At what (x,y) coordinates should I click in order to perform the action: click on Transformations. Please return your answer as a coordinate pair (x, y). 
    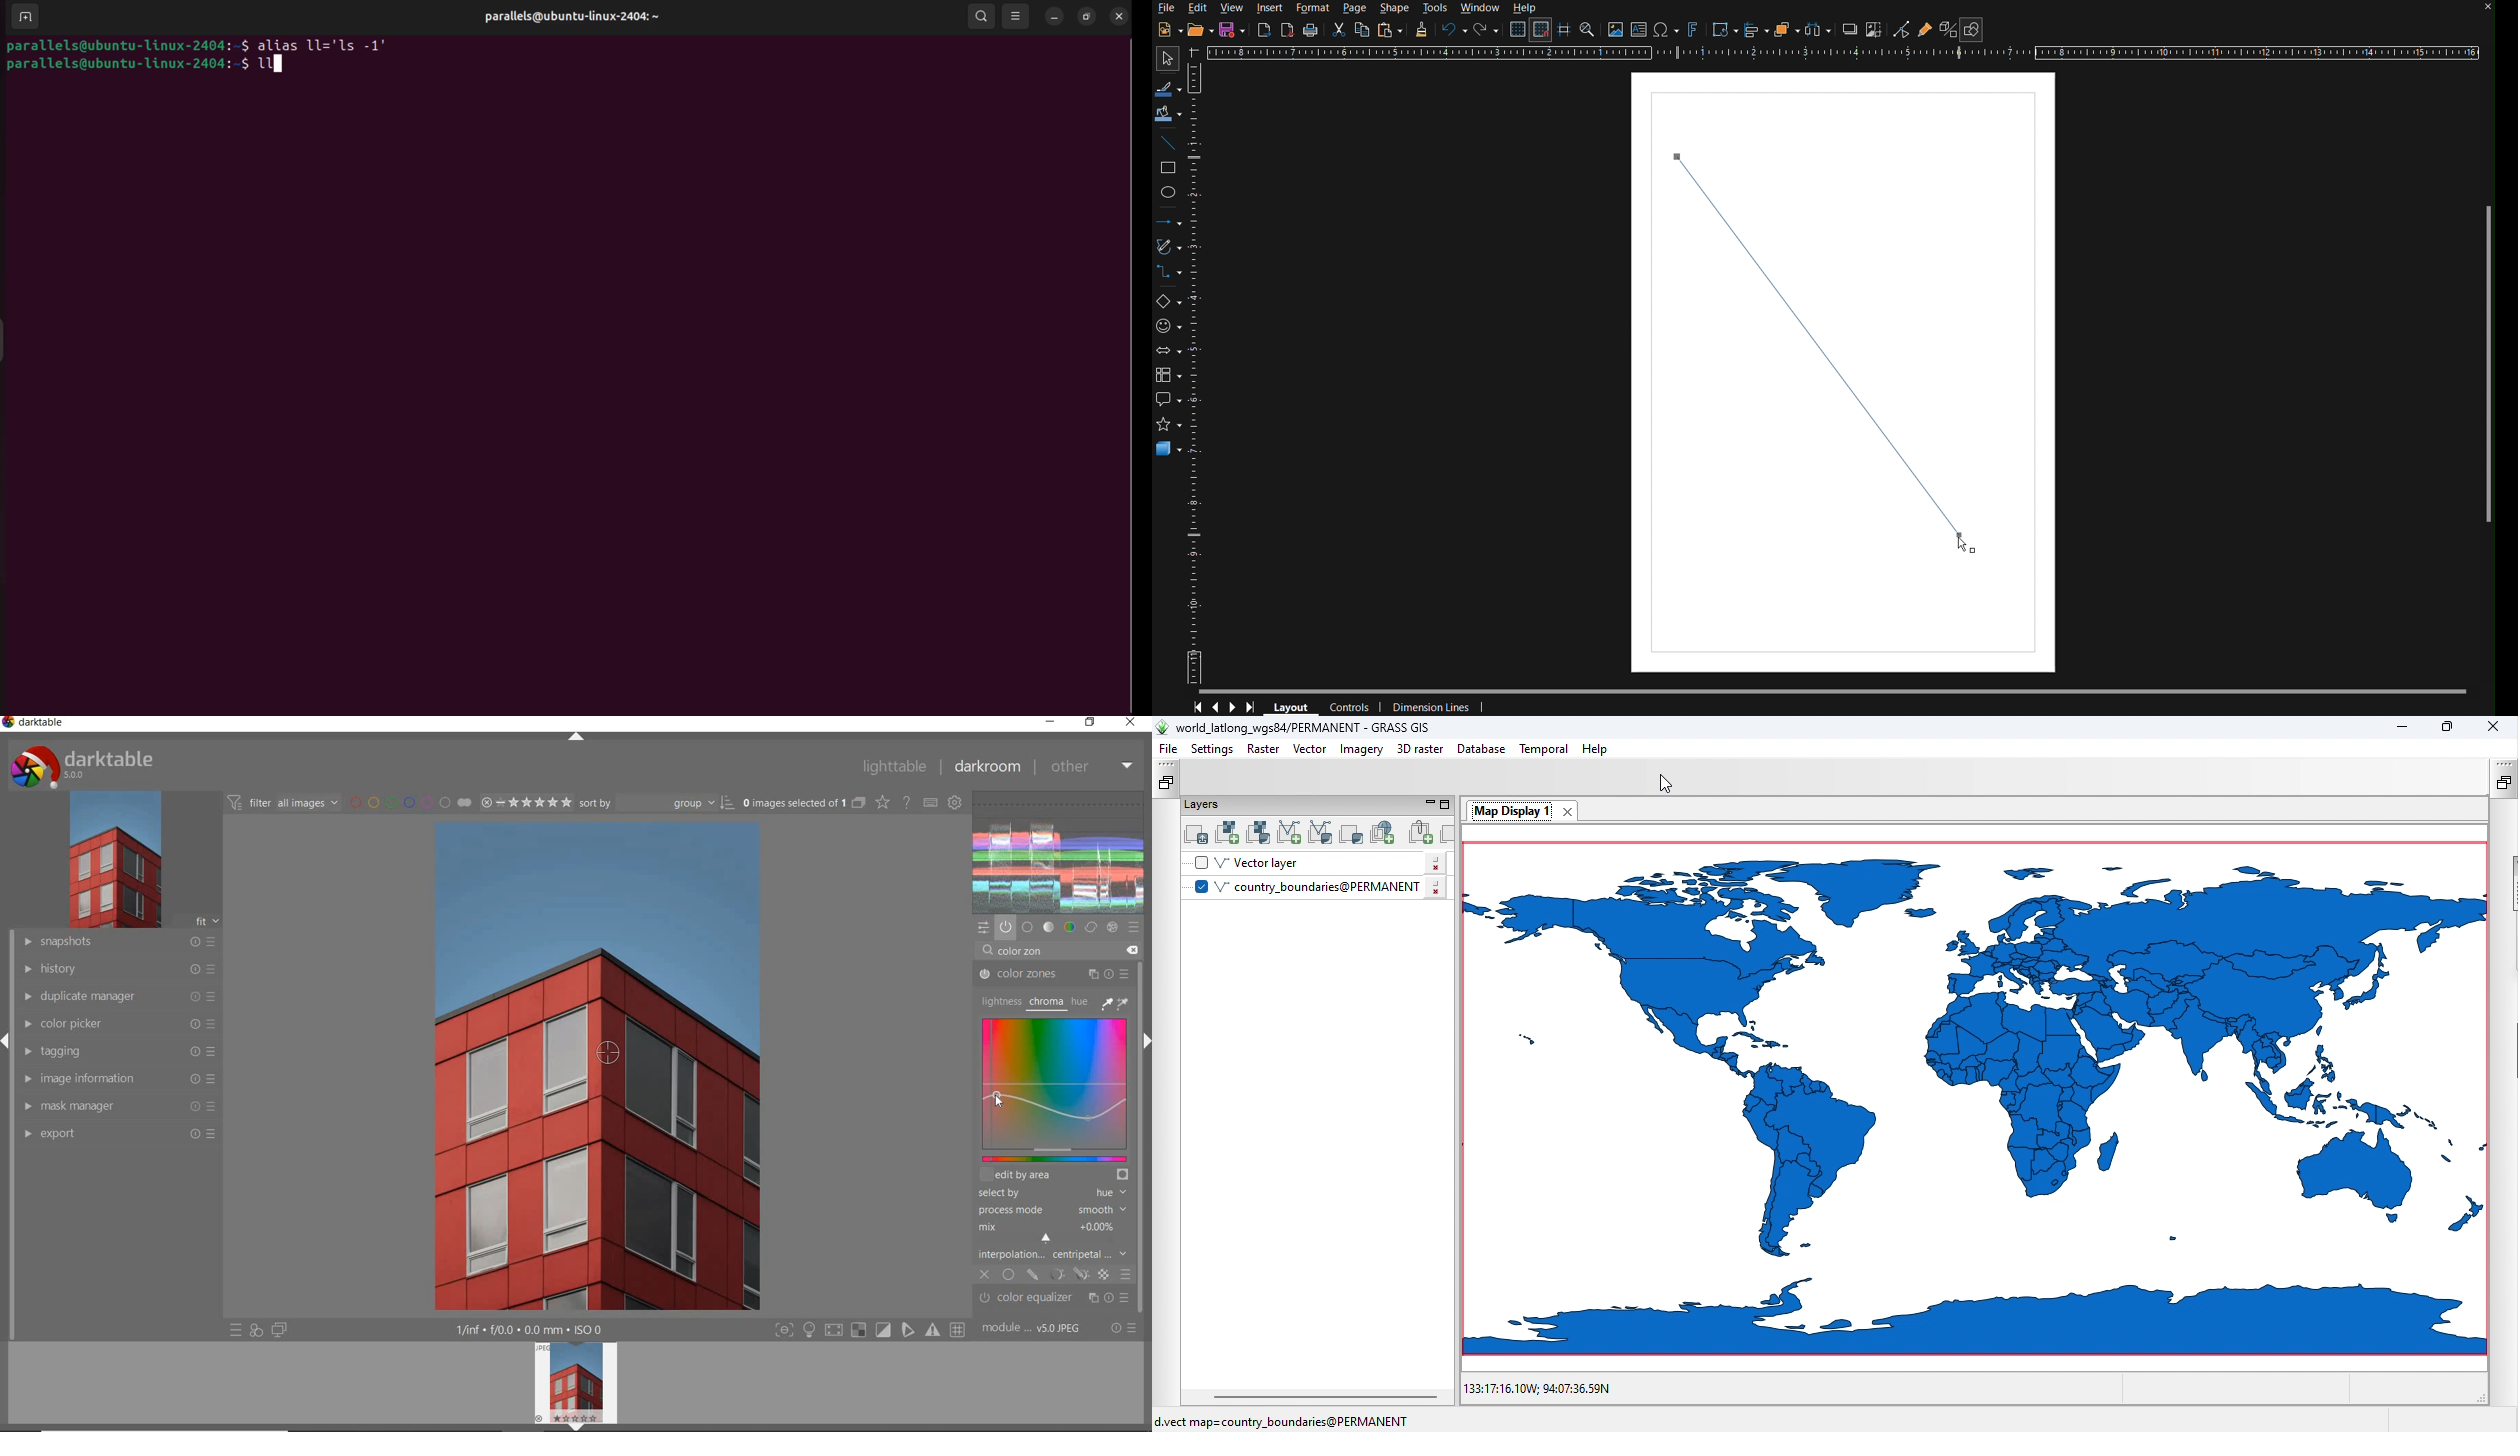
    Looking at the image, I should click on (1724, 30).